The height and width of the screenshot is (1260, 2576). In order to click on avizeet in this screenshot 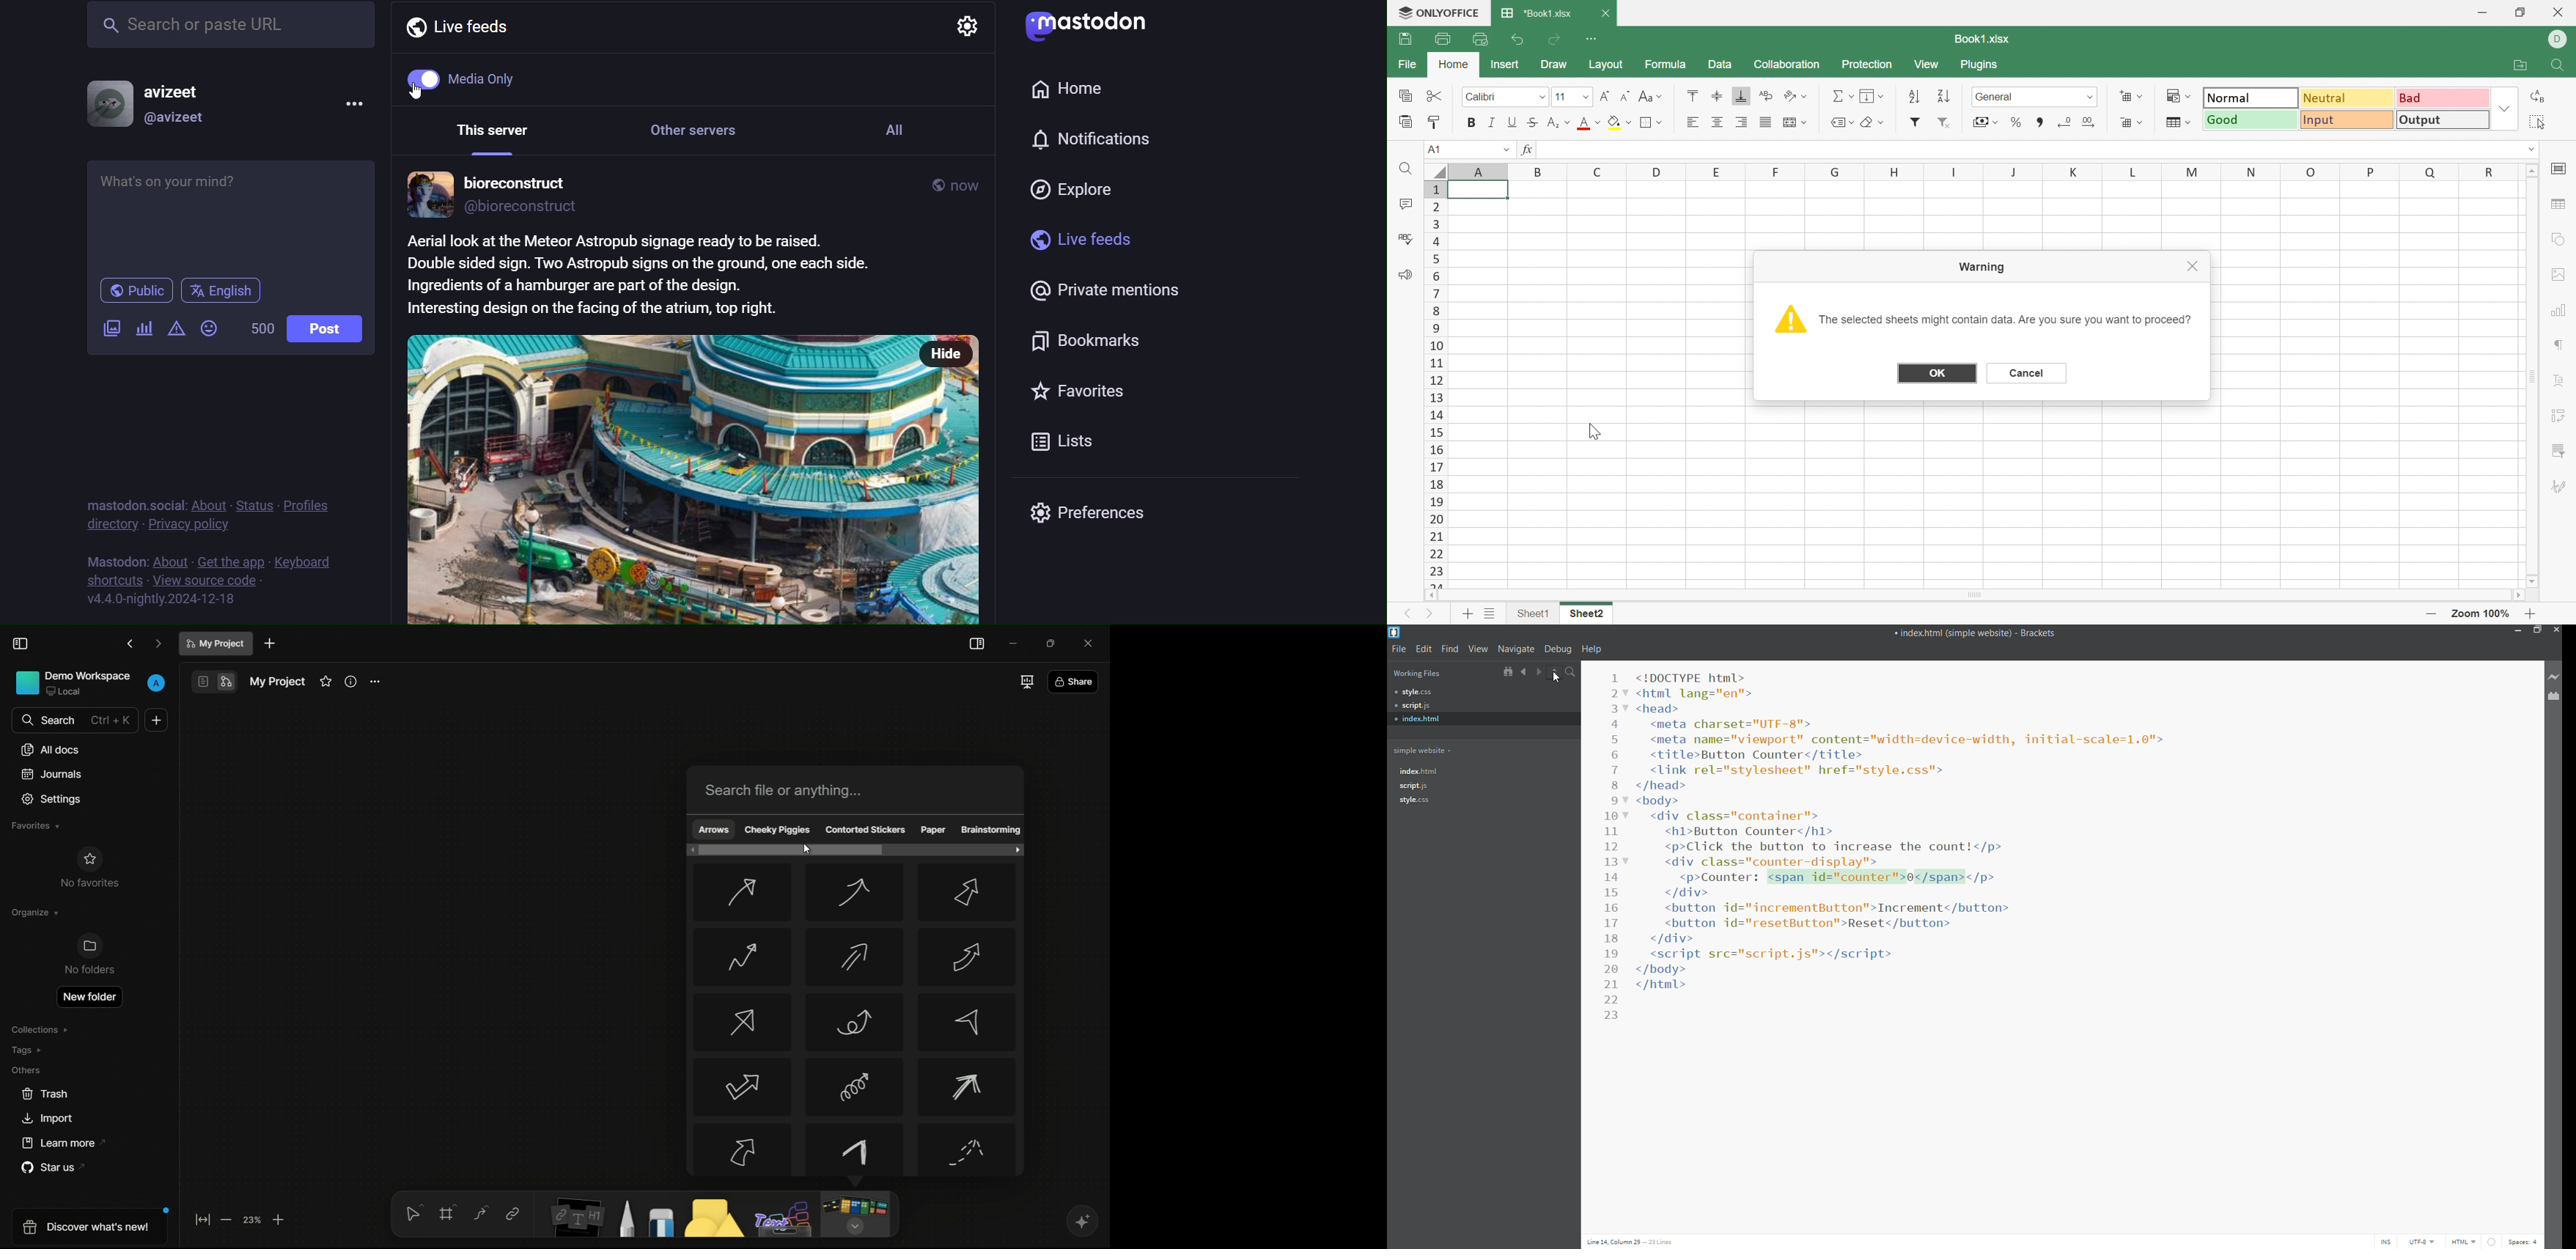, I will do `click(172, 91)`.